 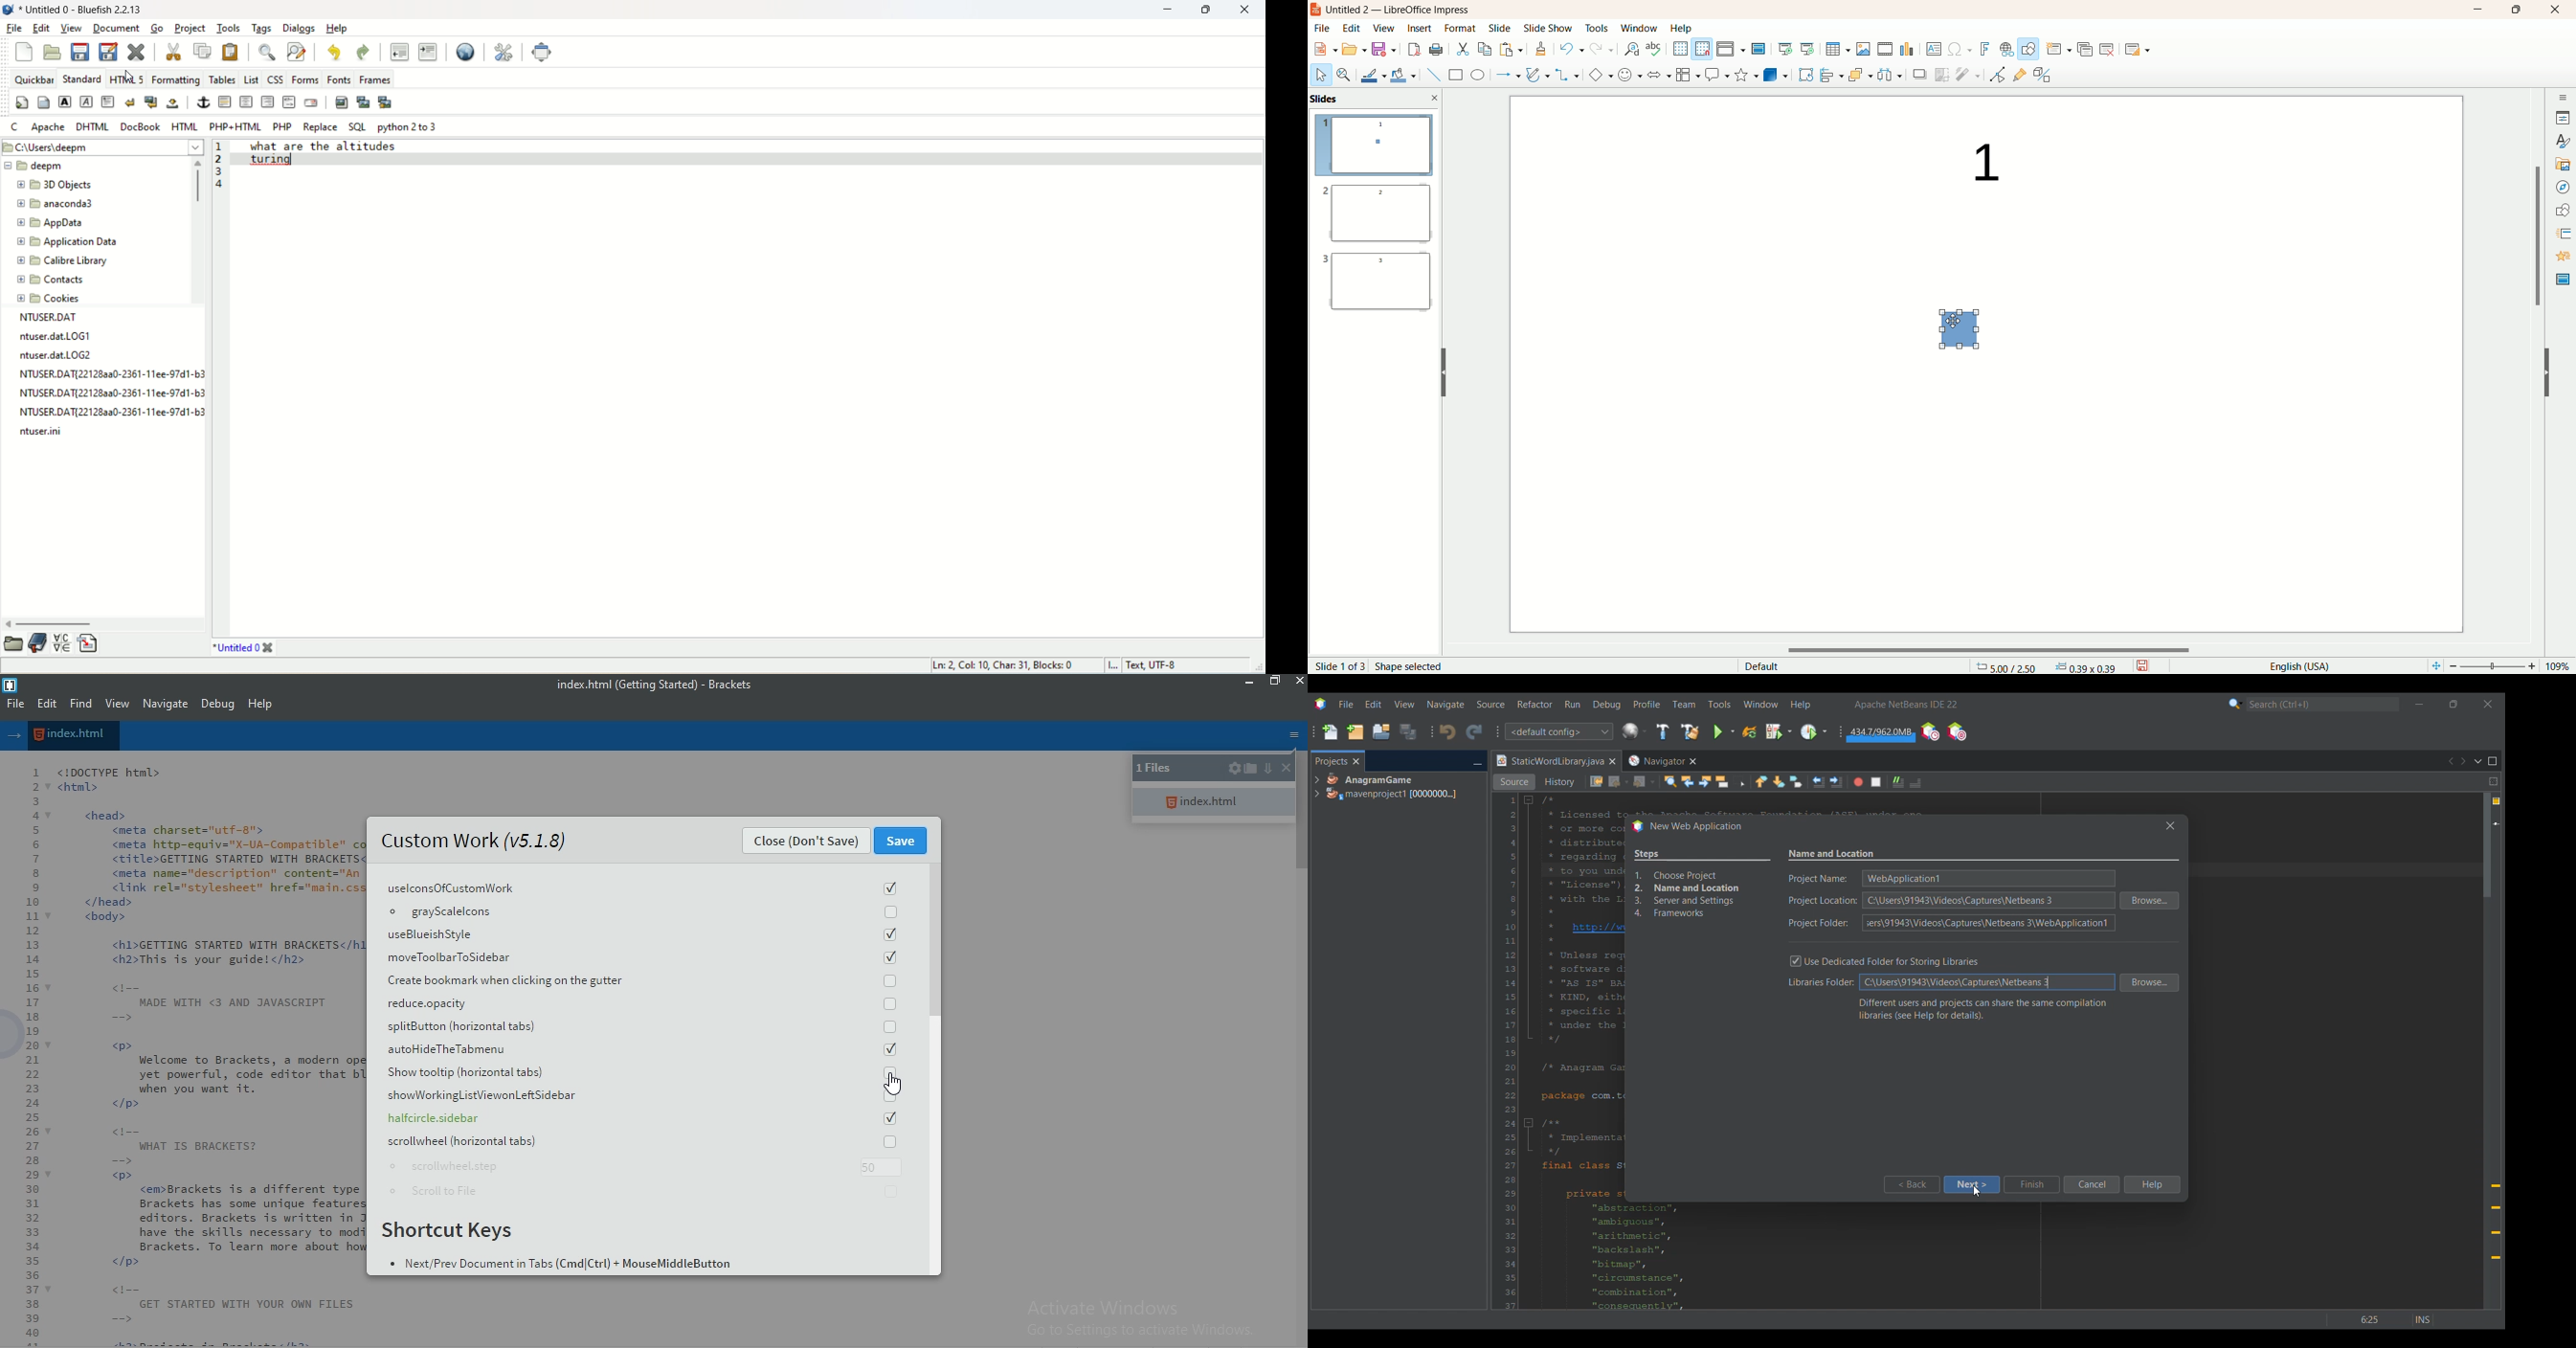 I want to click on index.html, so click(x=1209, y=801).